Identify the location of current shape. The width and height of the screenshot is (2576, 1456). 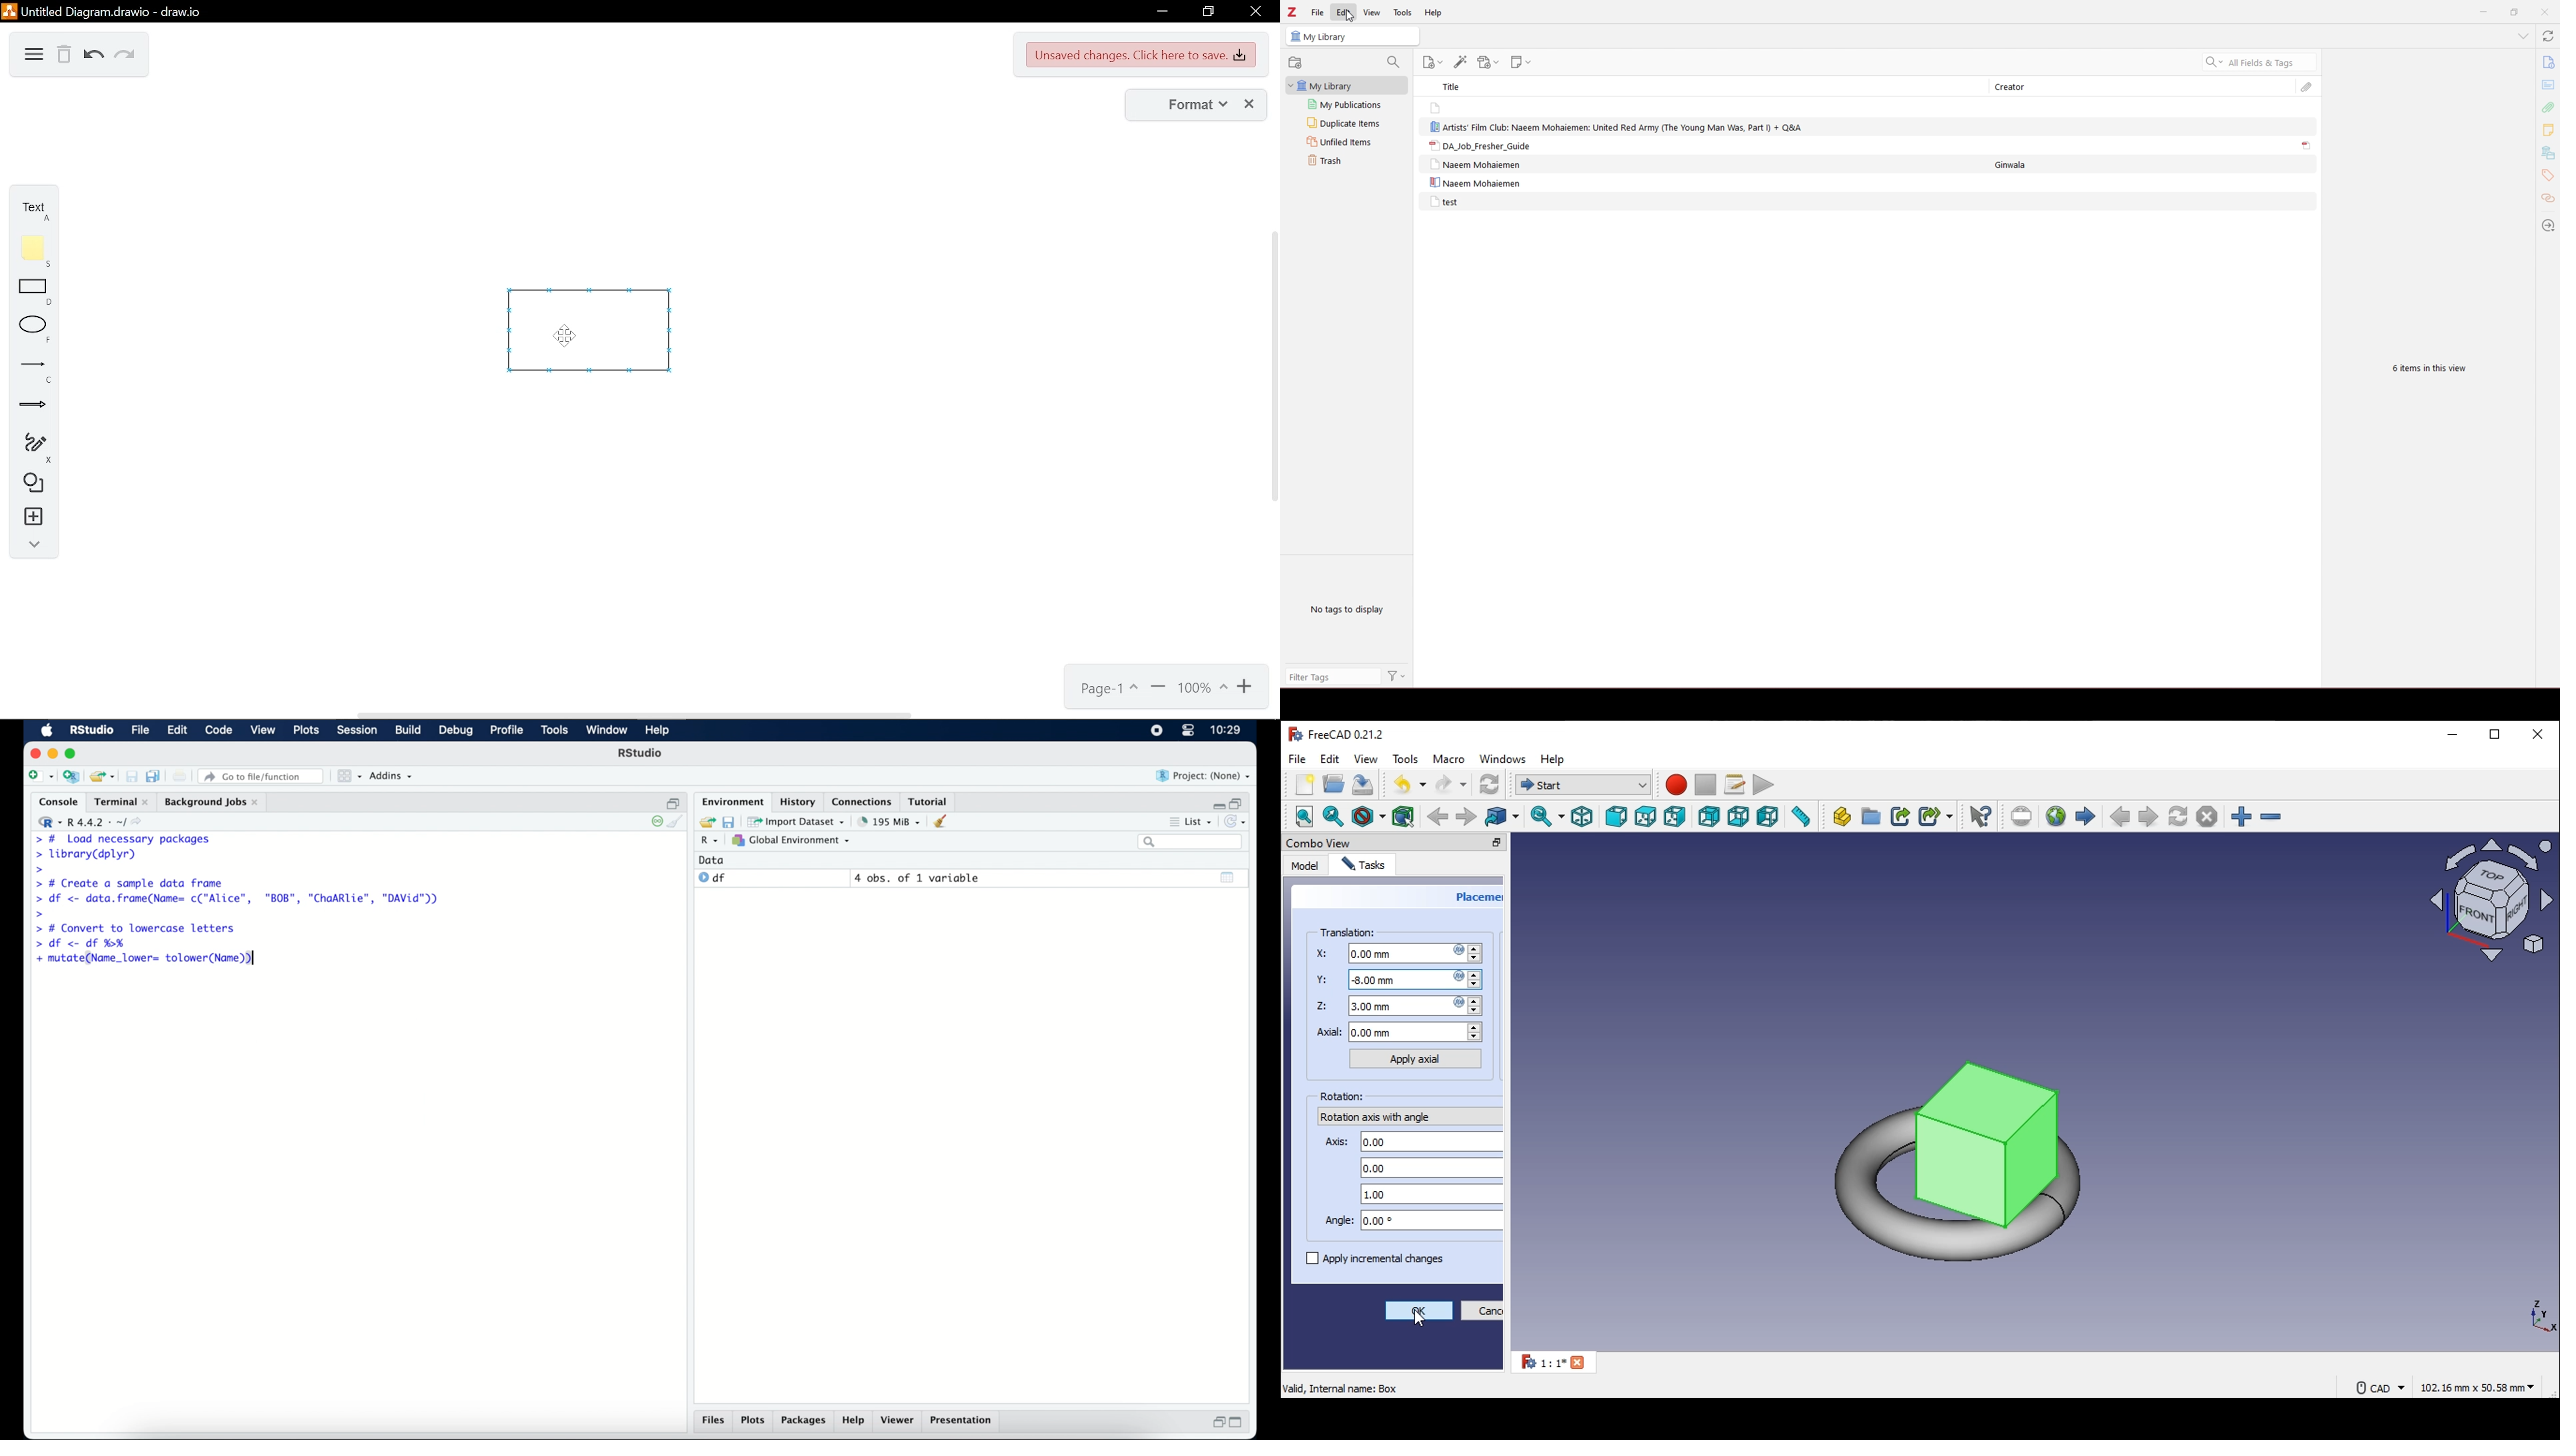
(606, 346).